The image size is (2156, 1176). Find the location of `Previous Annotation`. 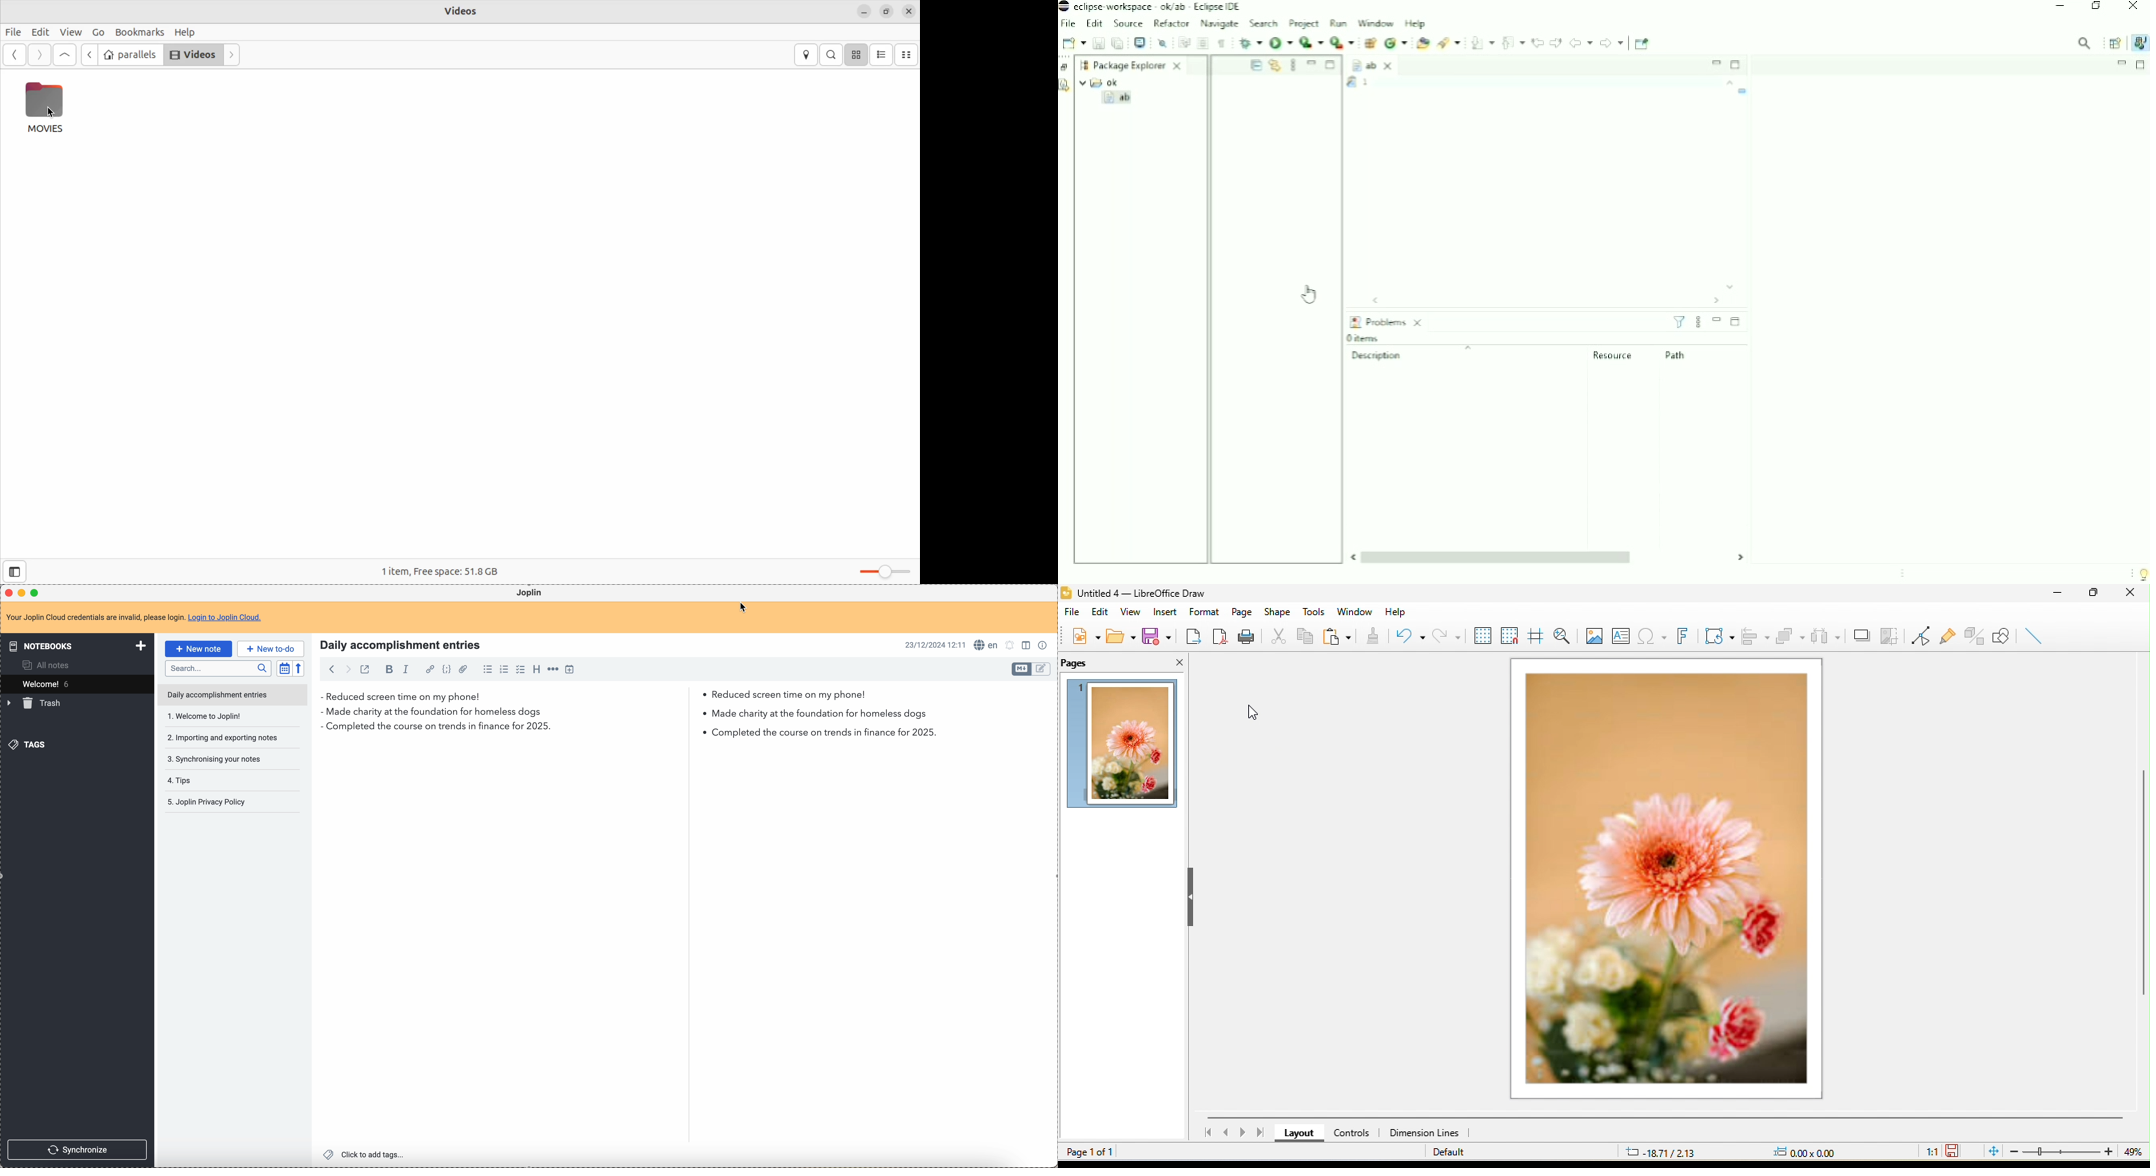

Previous Annotation is located at coordinates (1514, 42).